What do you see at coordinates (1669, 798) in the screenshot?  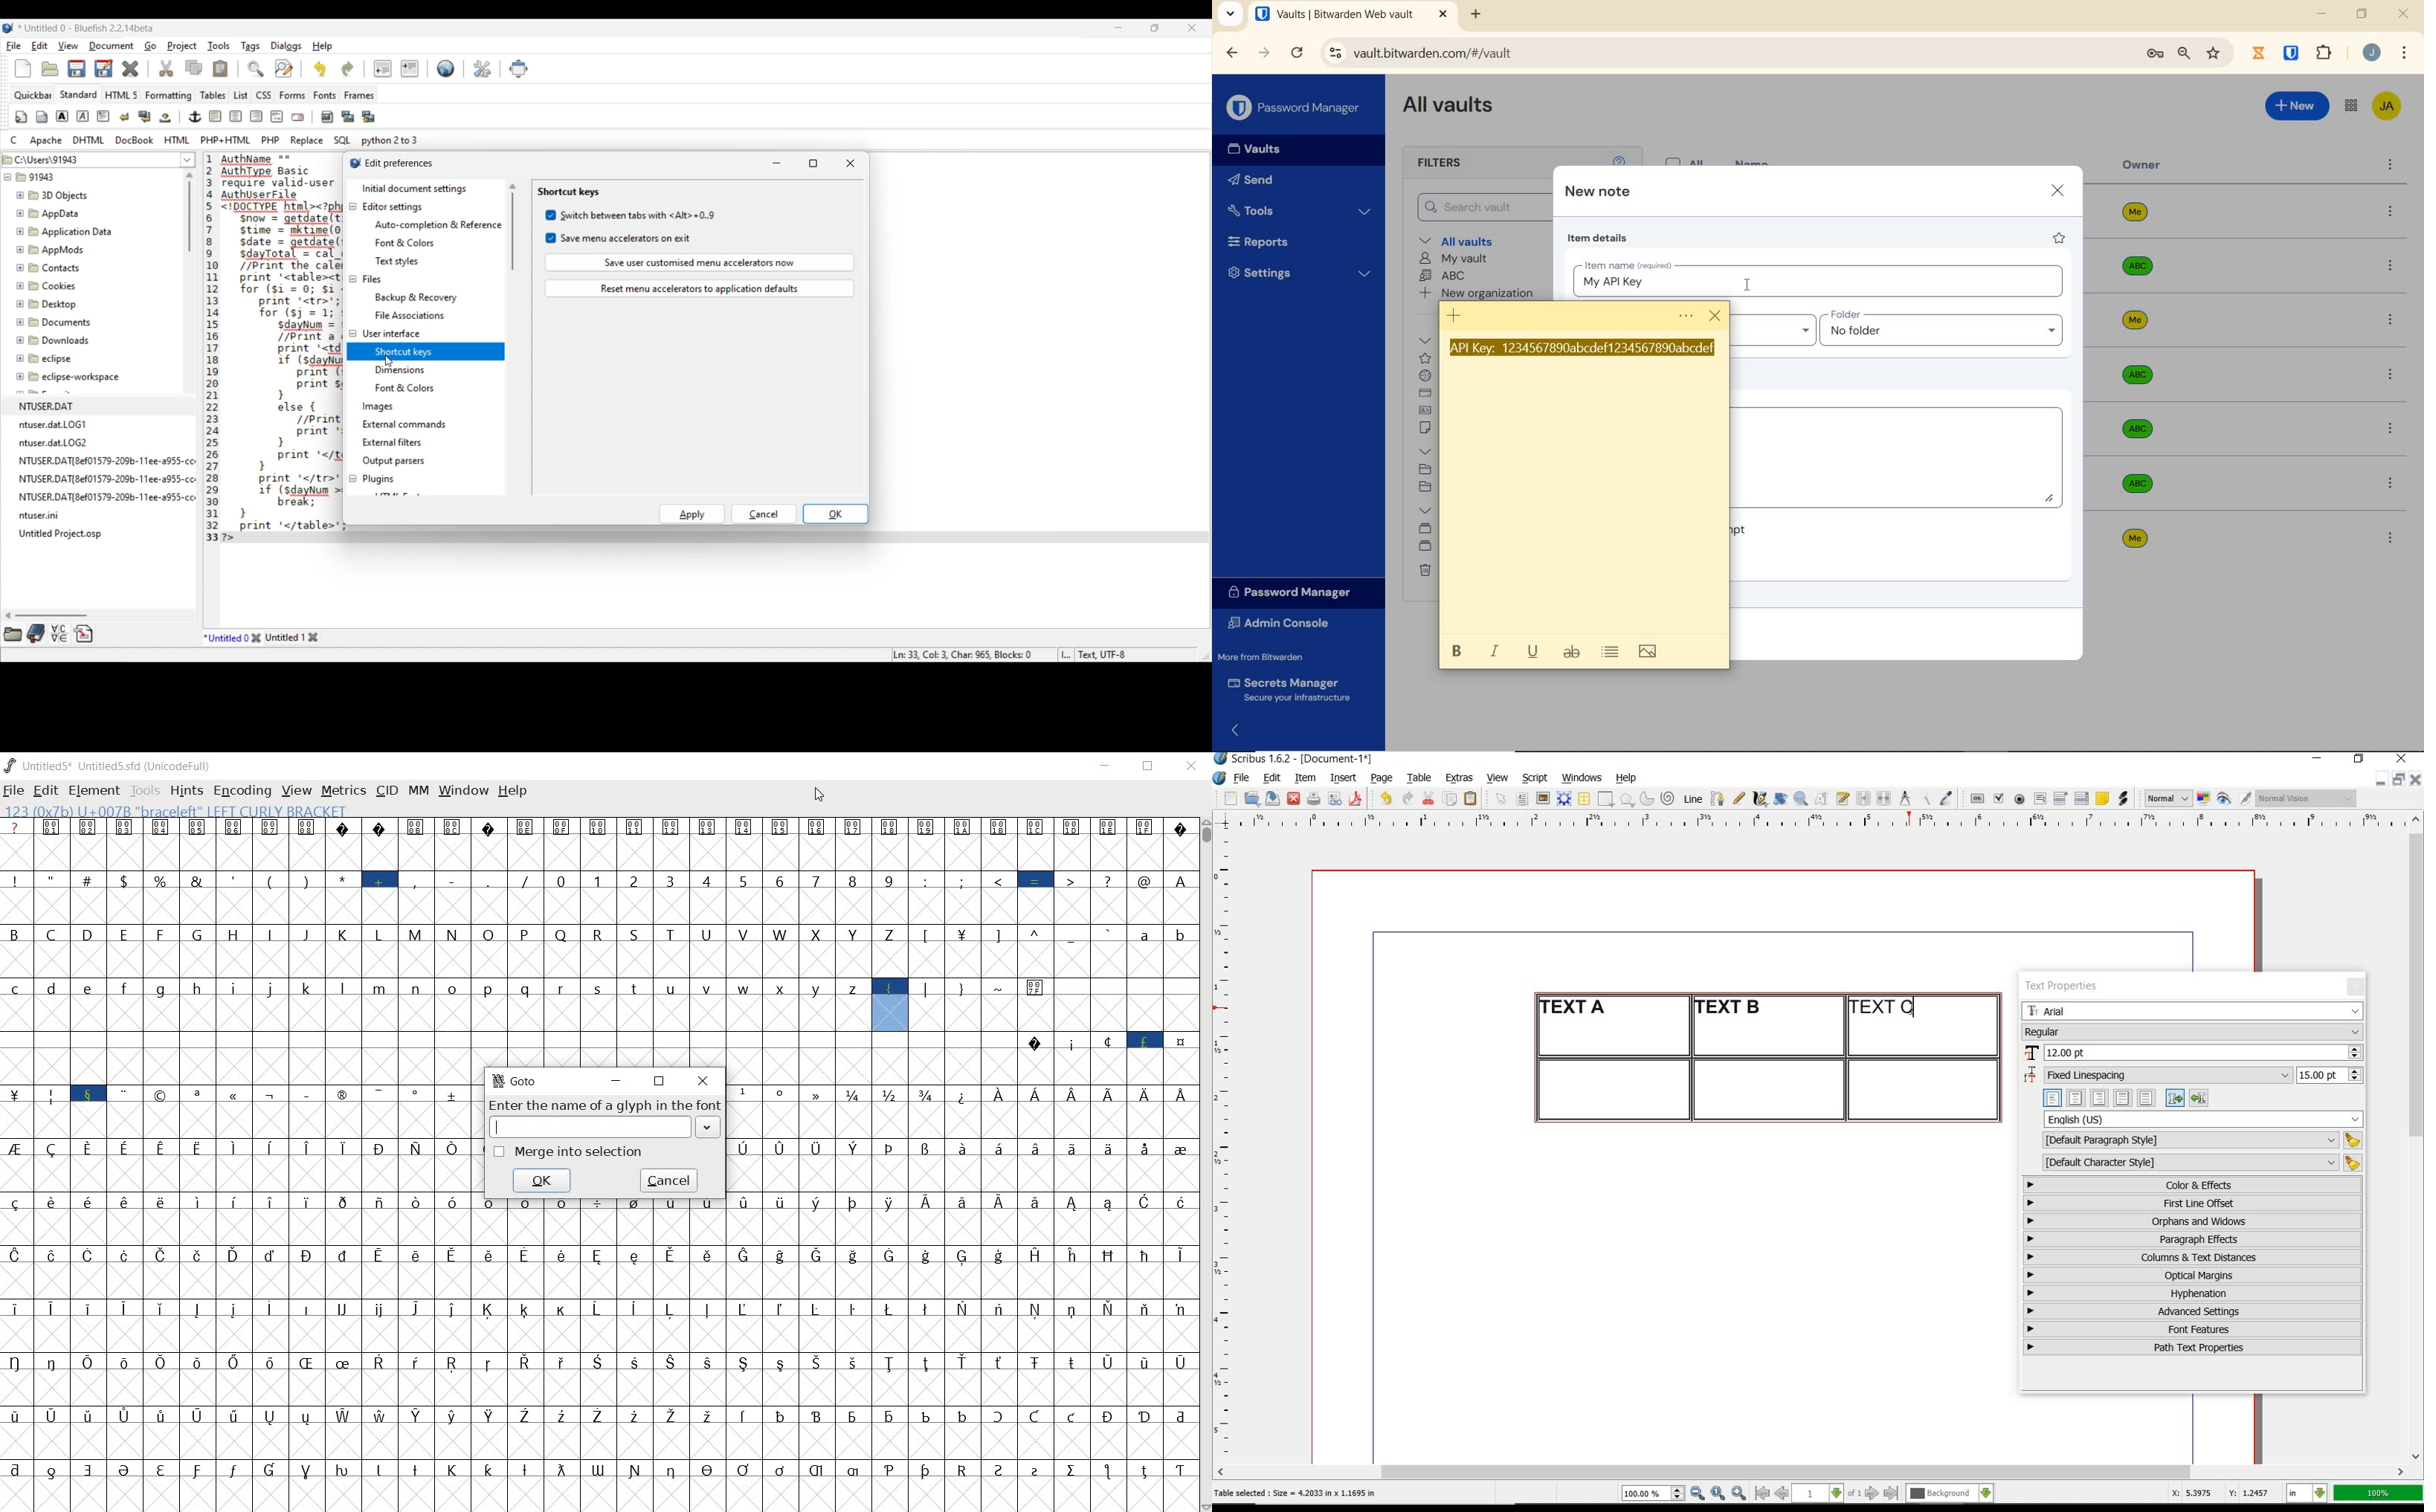 I see `spiral` at bounding box center [1669, 798].